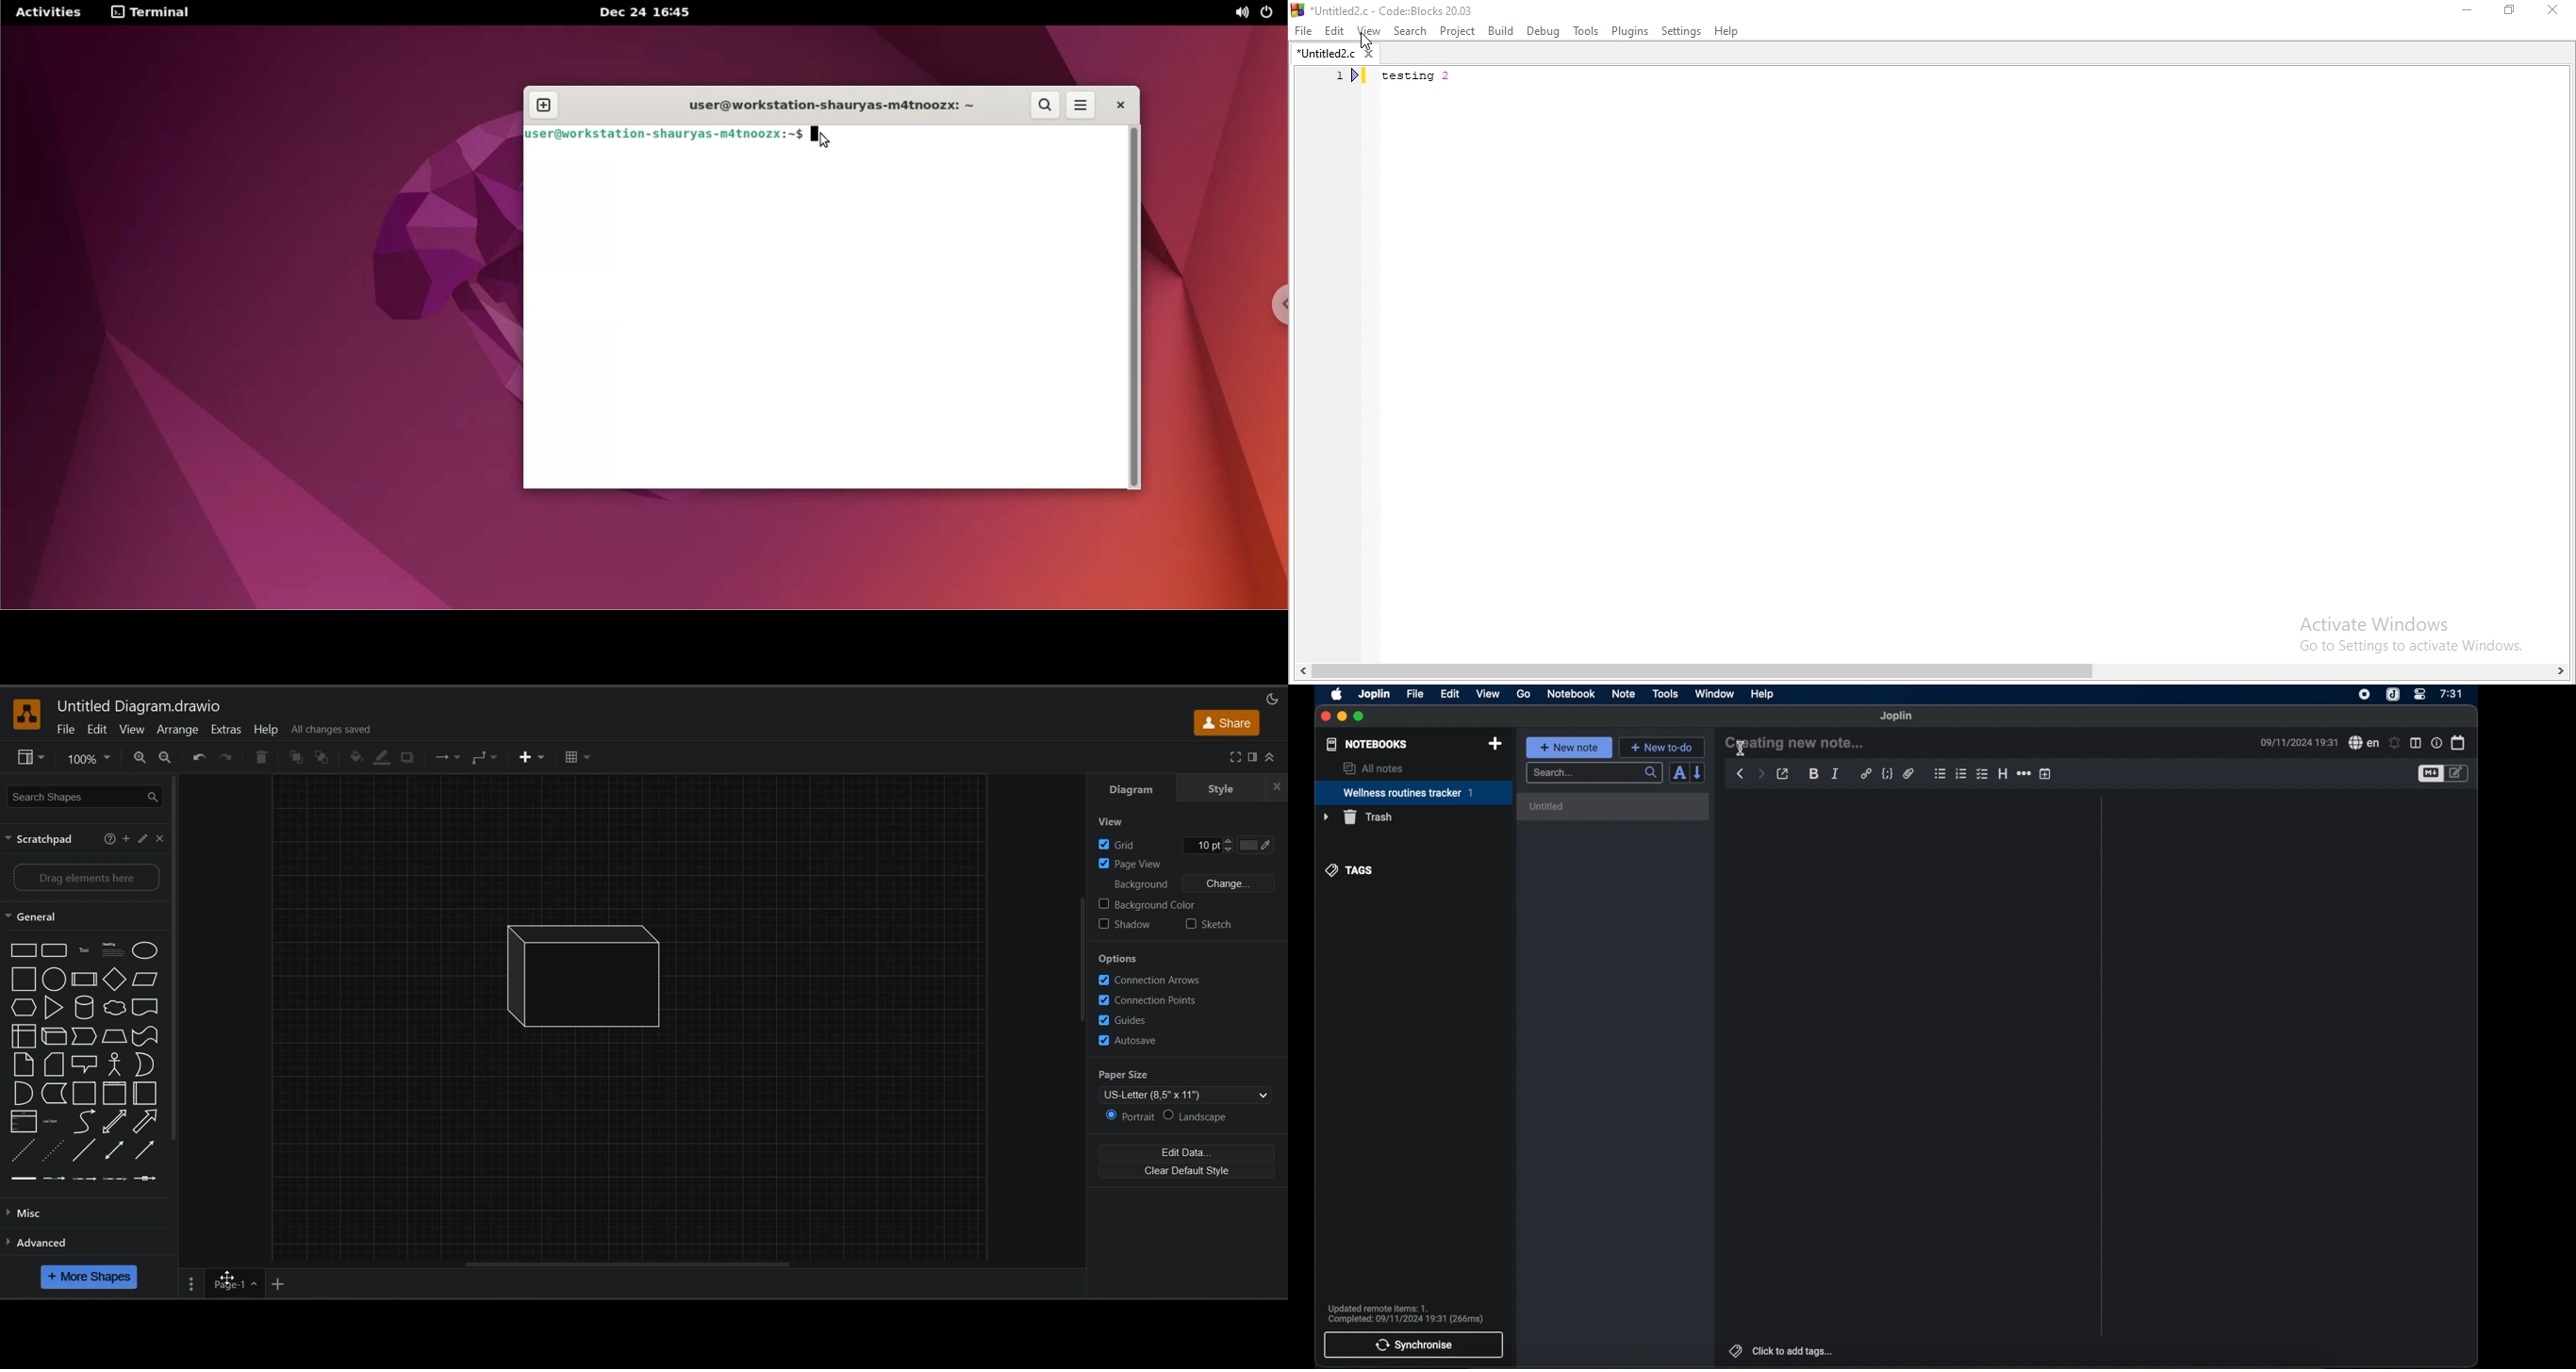 The height and width of the screenshot is (1372, 2576). I want to click on Minimise, so click(2466, 10).